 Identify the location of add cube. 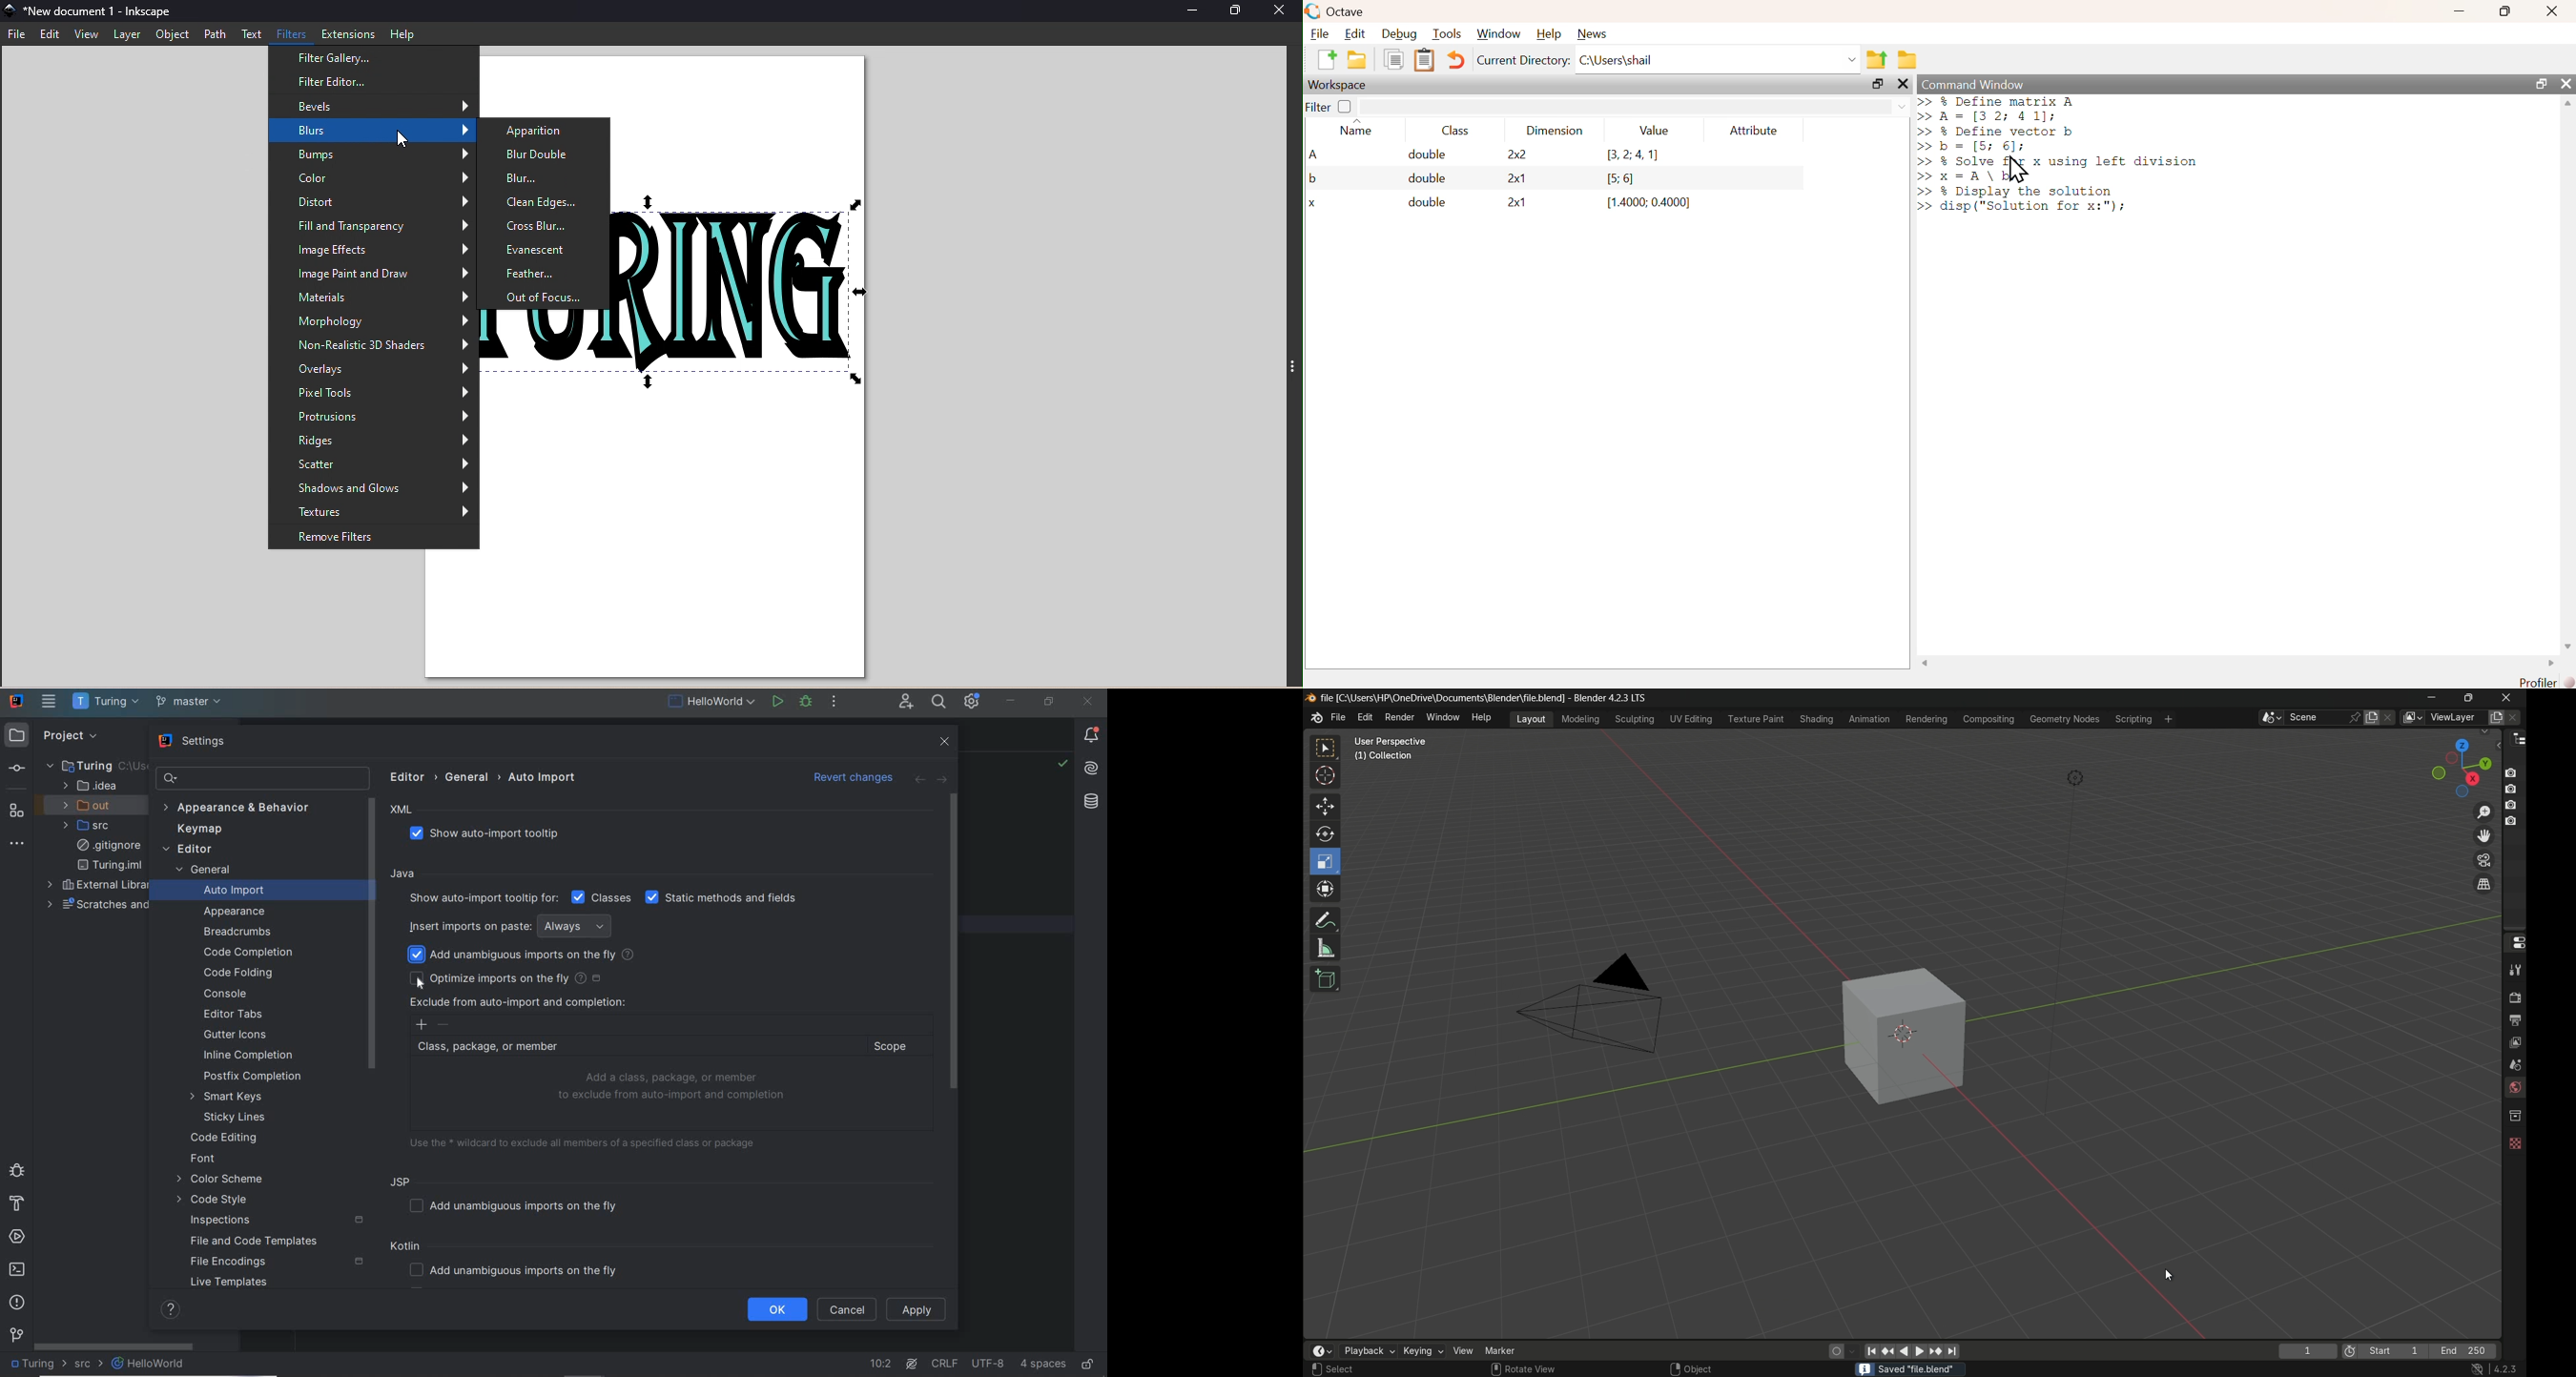
(1323, 980).